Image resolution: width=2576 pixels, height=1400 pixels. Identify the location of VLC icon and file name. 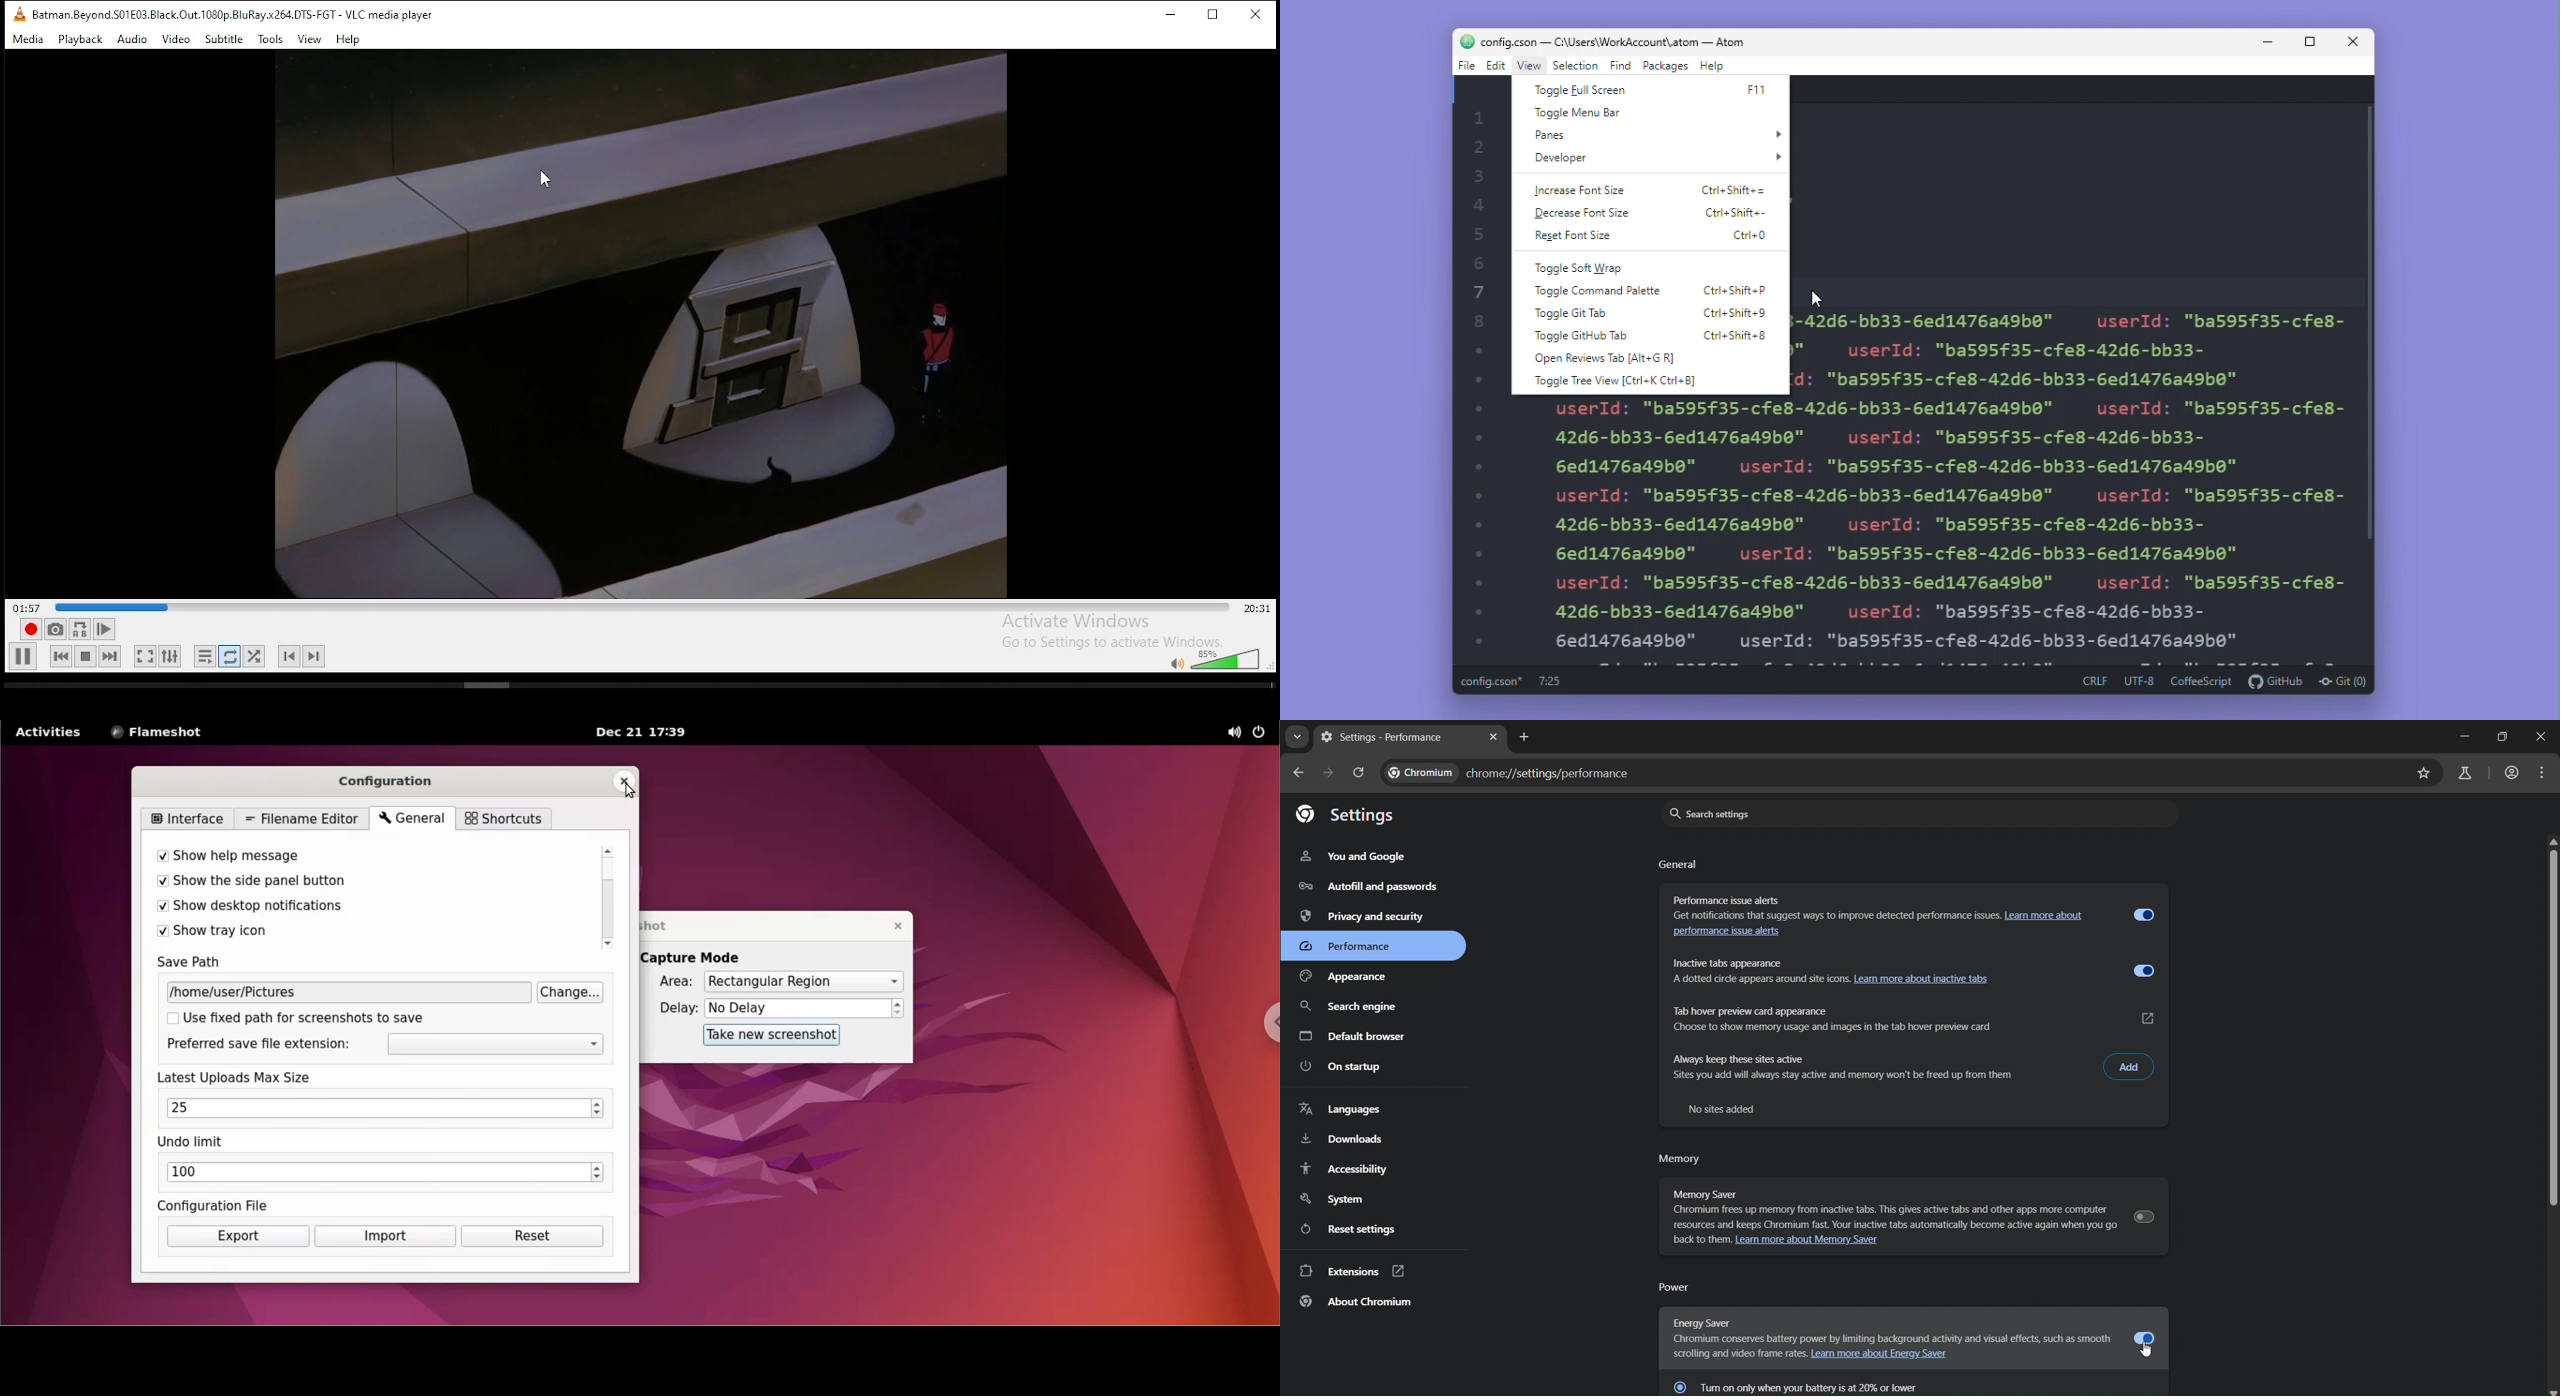
(218, 14).